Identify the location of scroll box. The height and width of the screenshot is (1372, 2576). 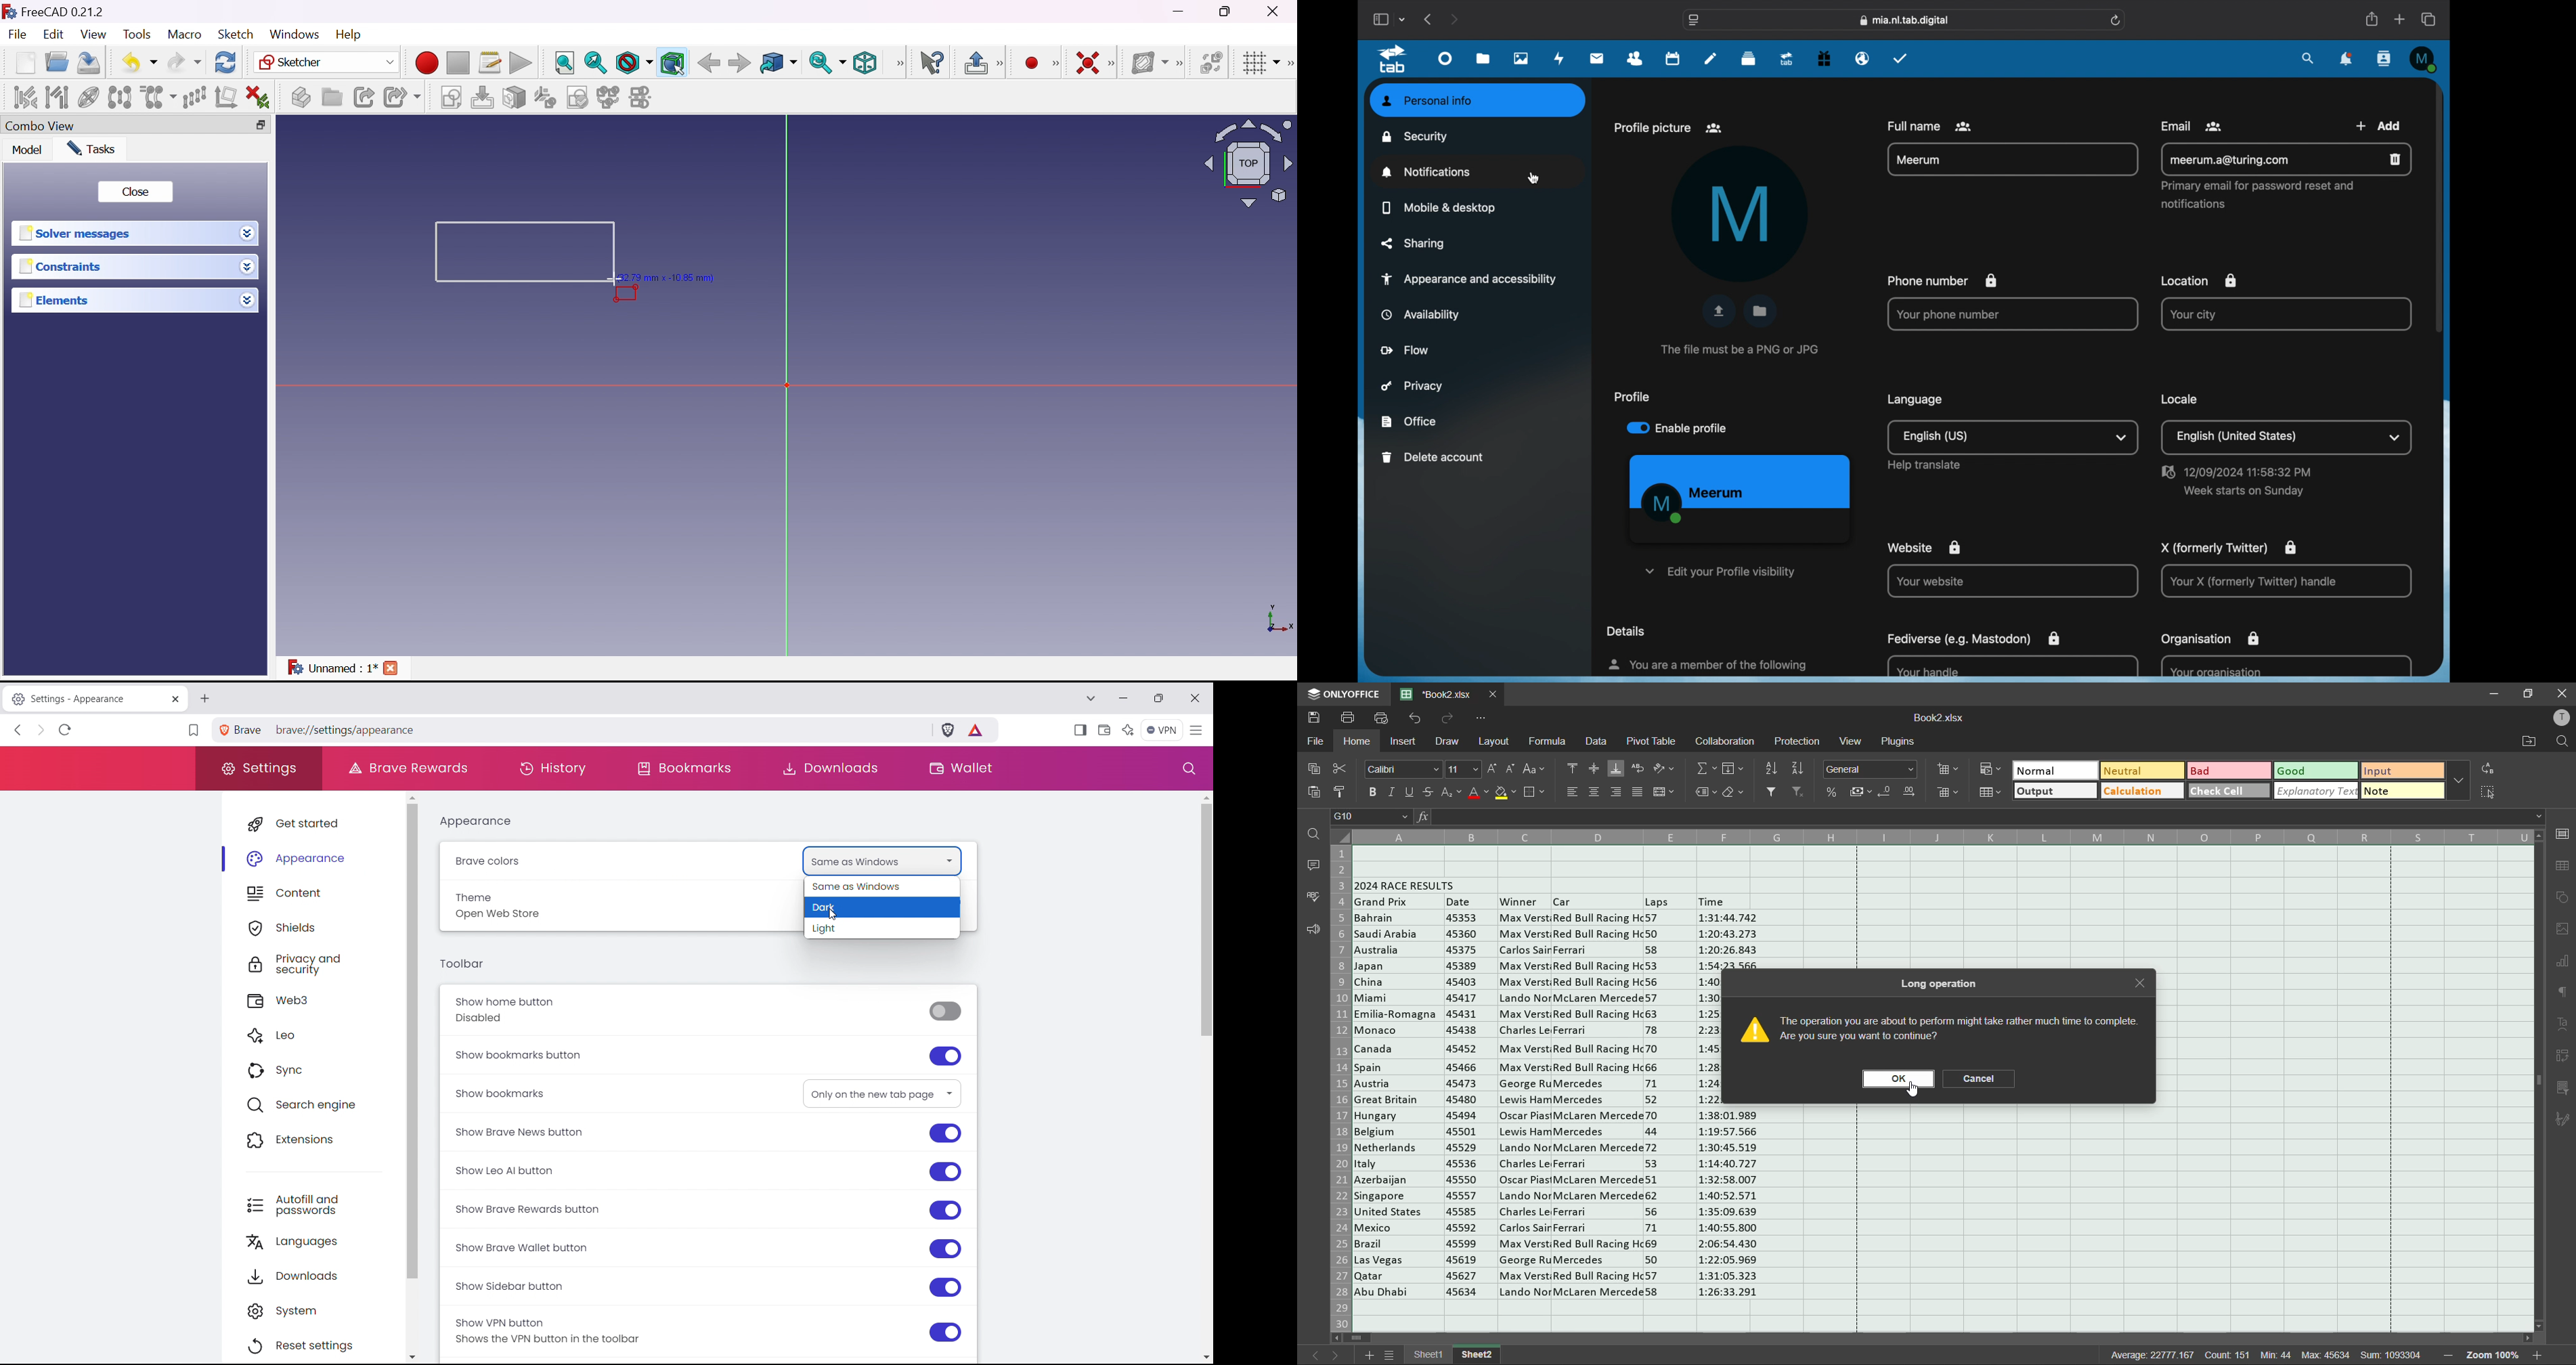
(2440, 207).